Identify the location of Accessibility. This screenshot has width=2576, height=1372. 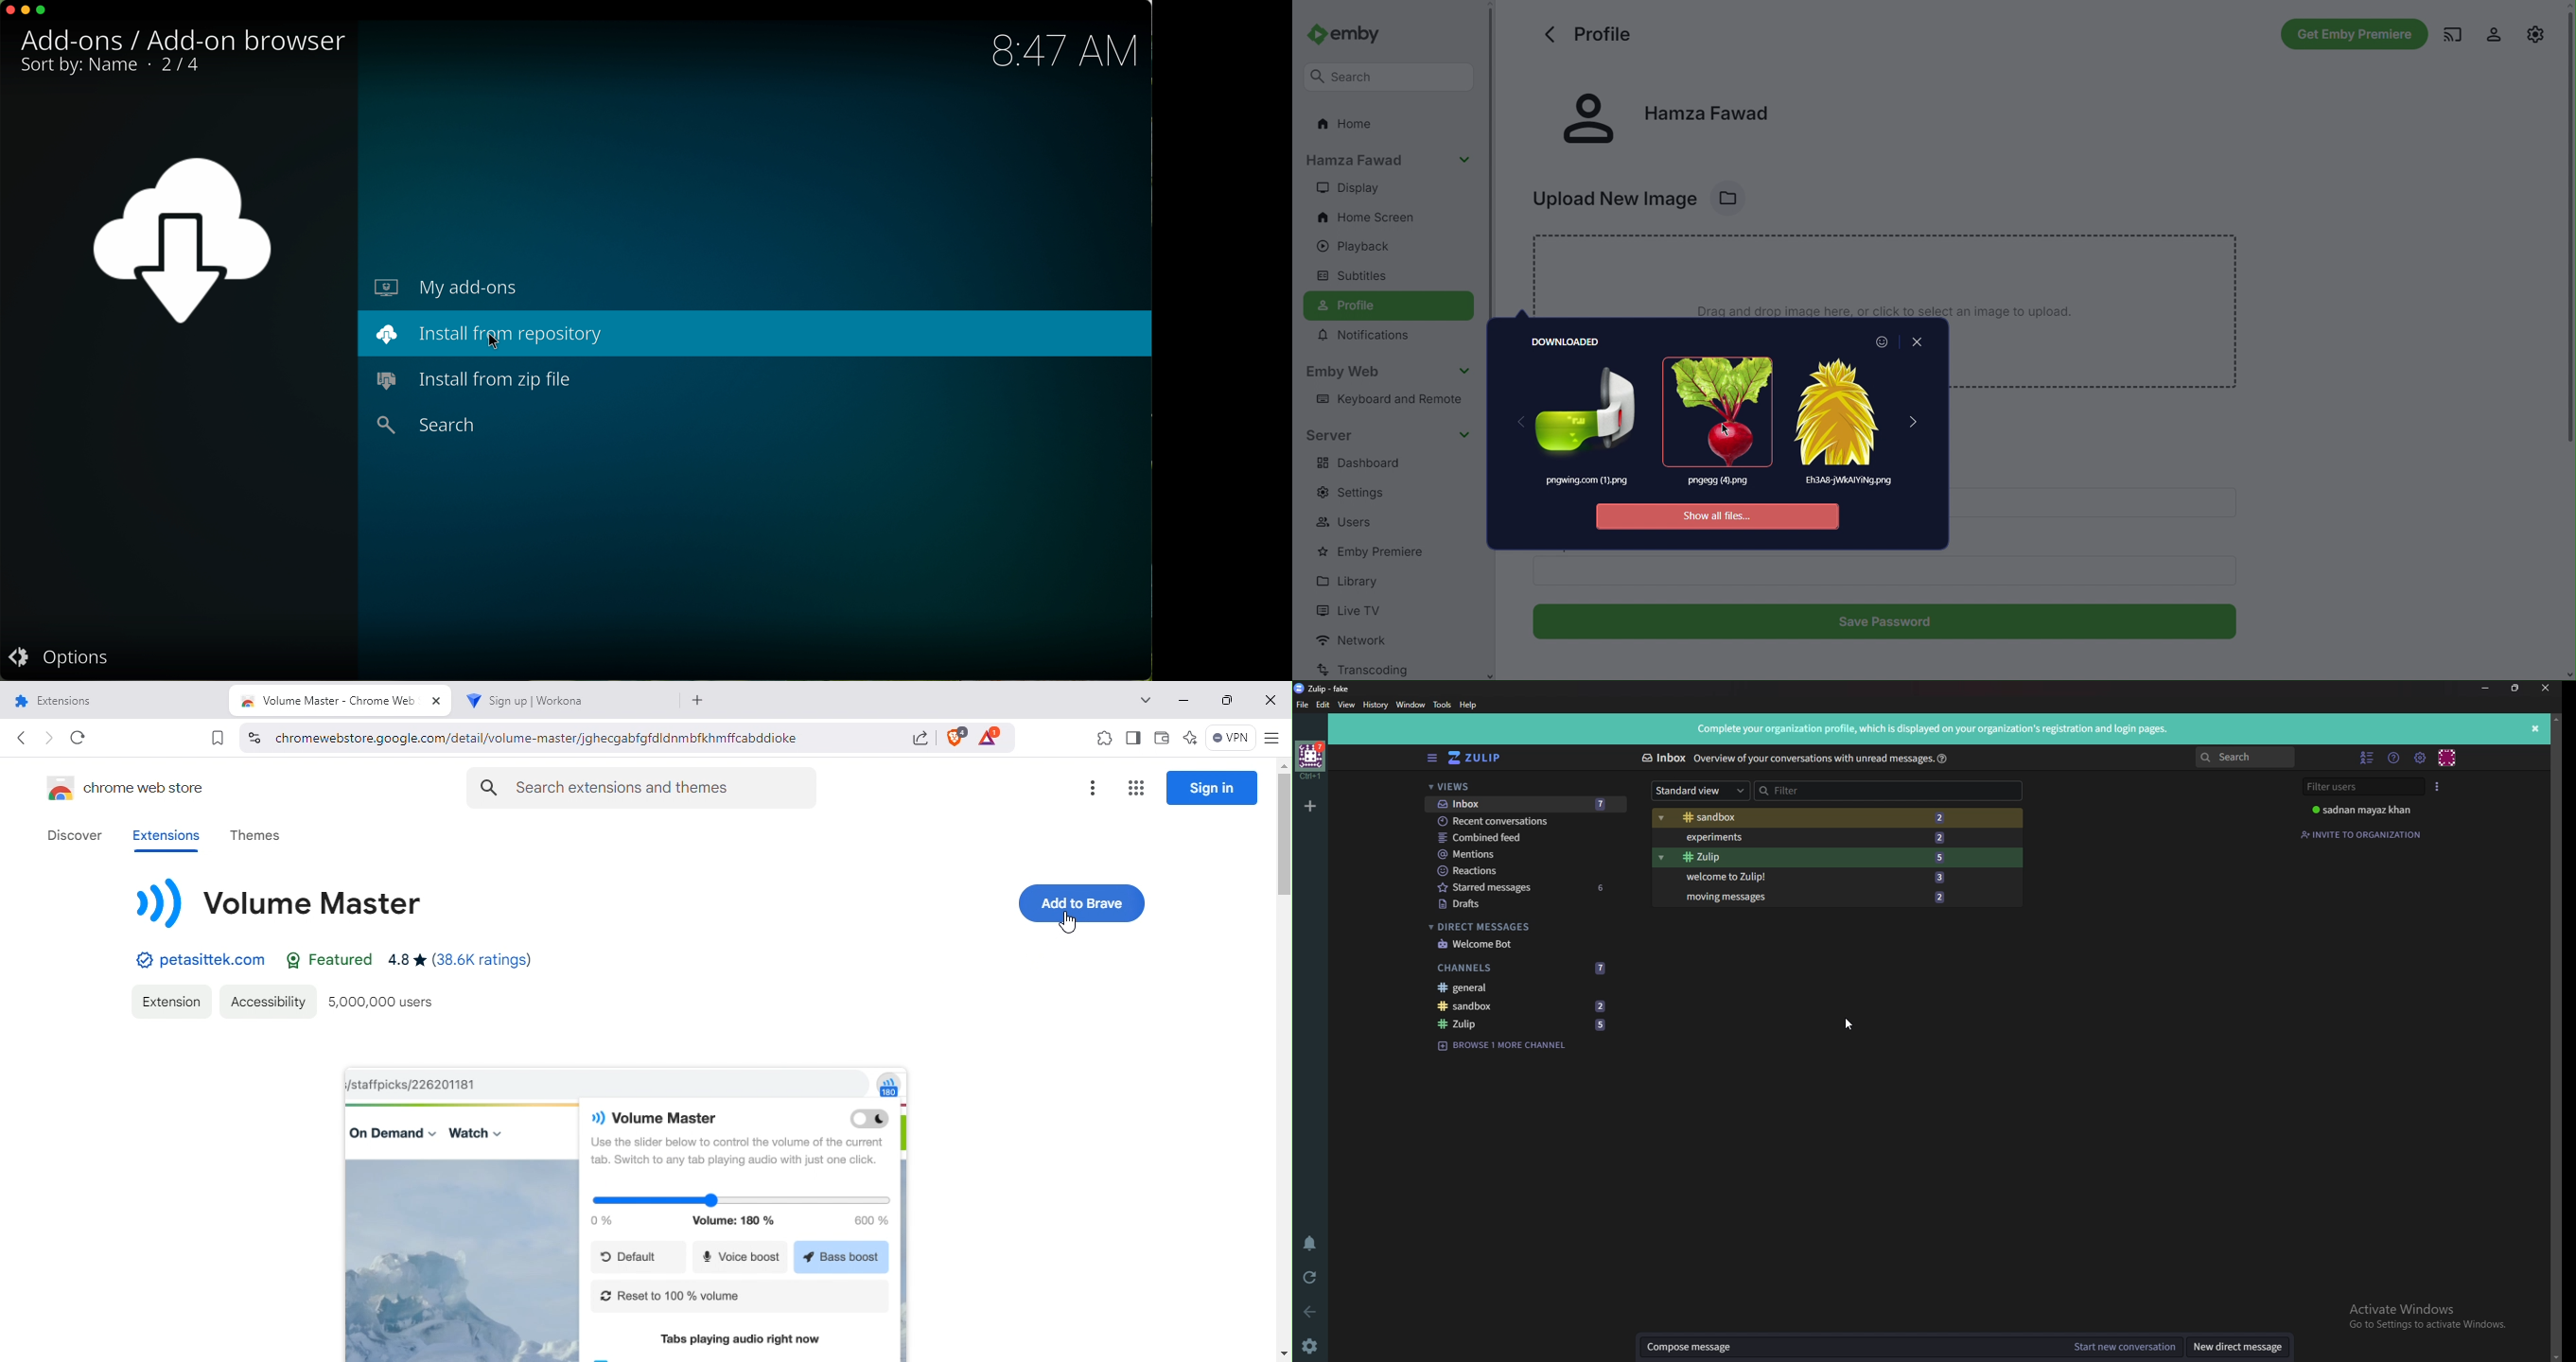
(268, 1001).